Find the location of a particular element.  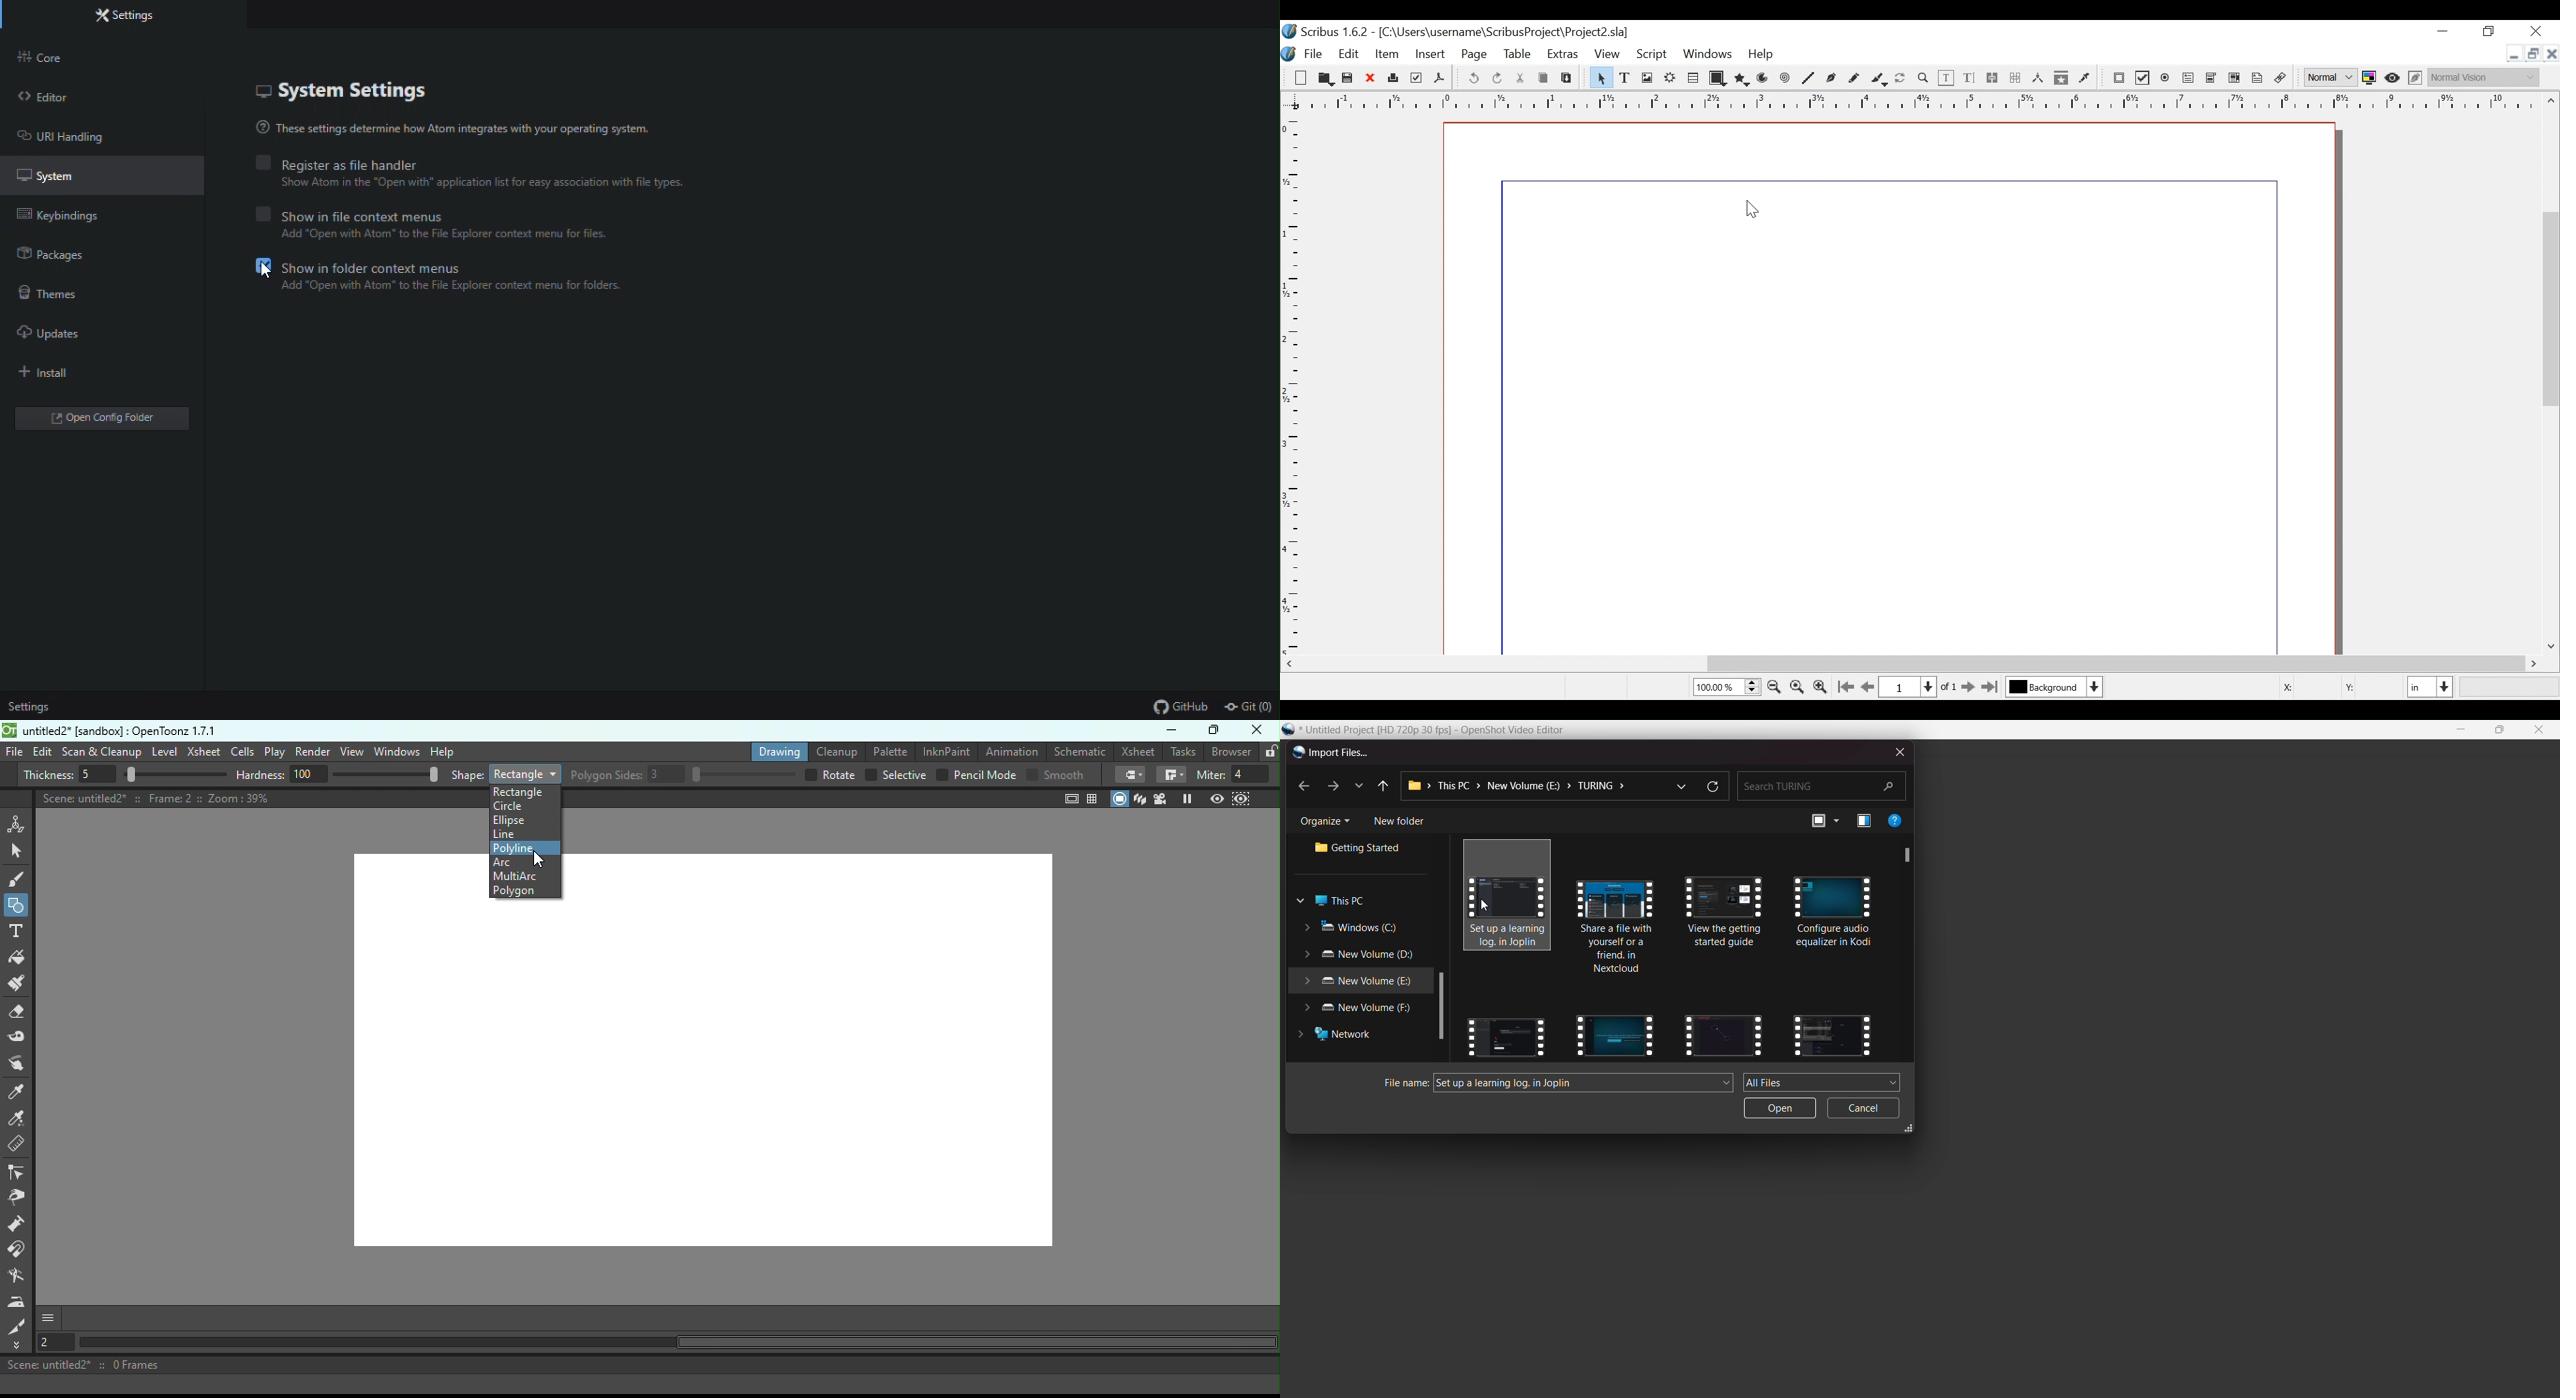

file name is located at coordinates (1400, 1084).